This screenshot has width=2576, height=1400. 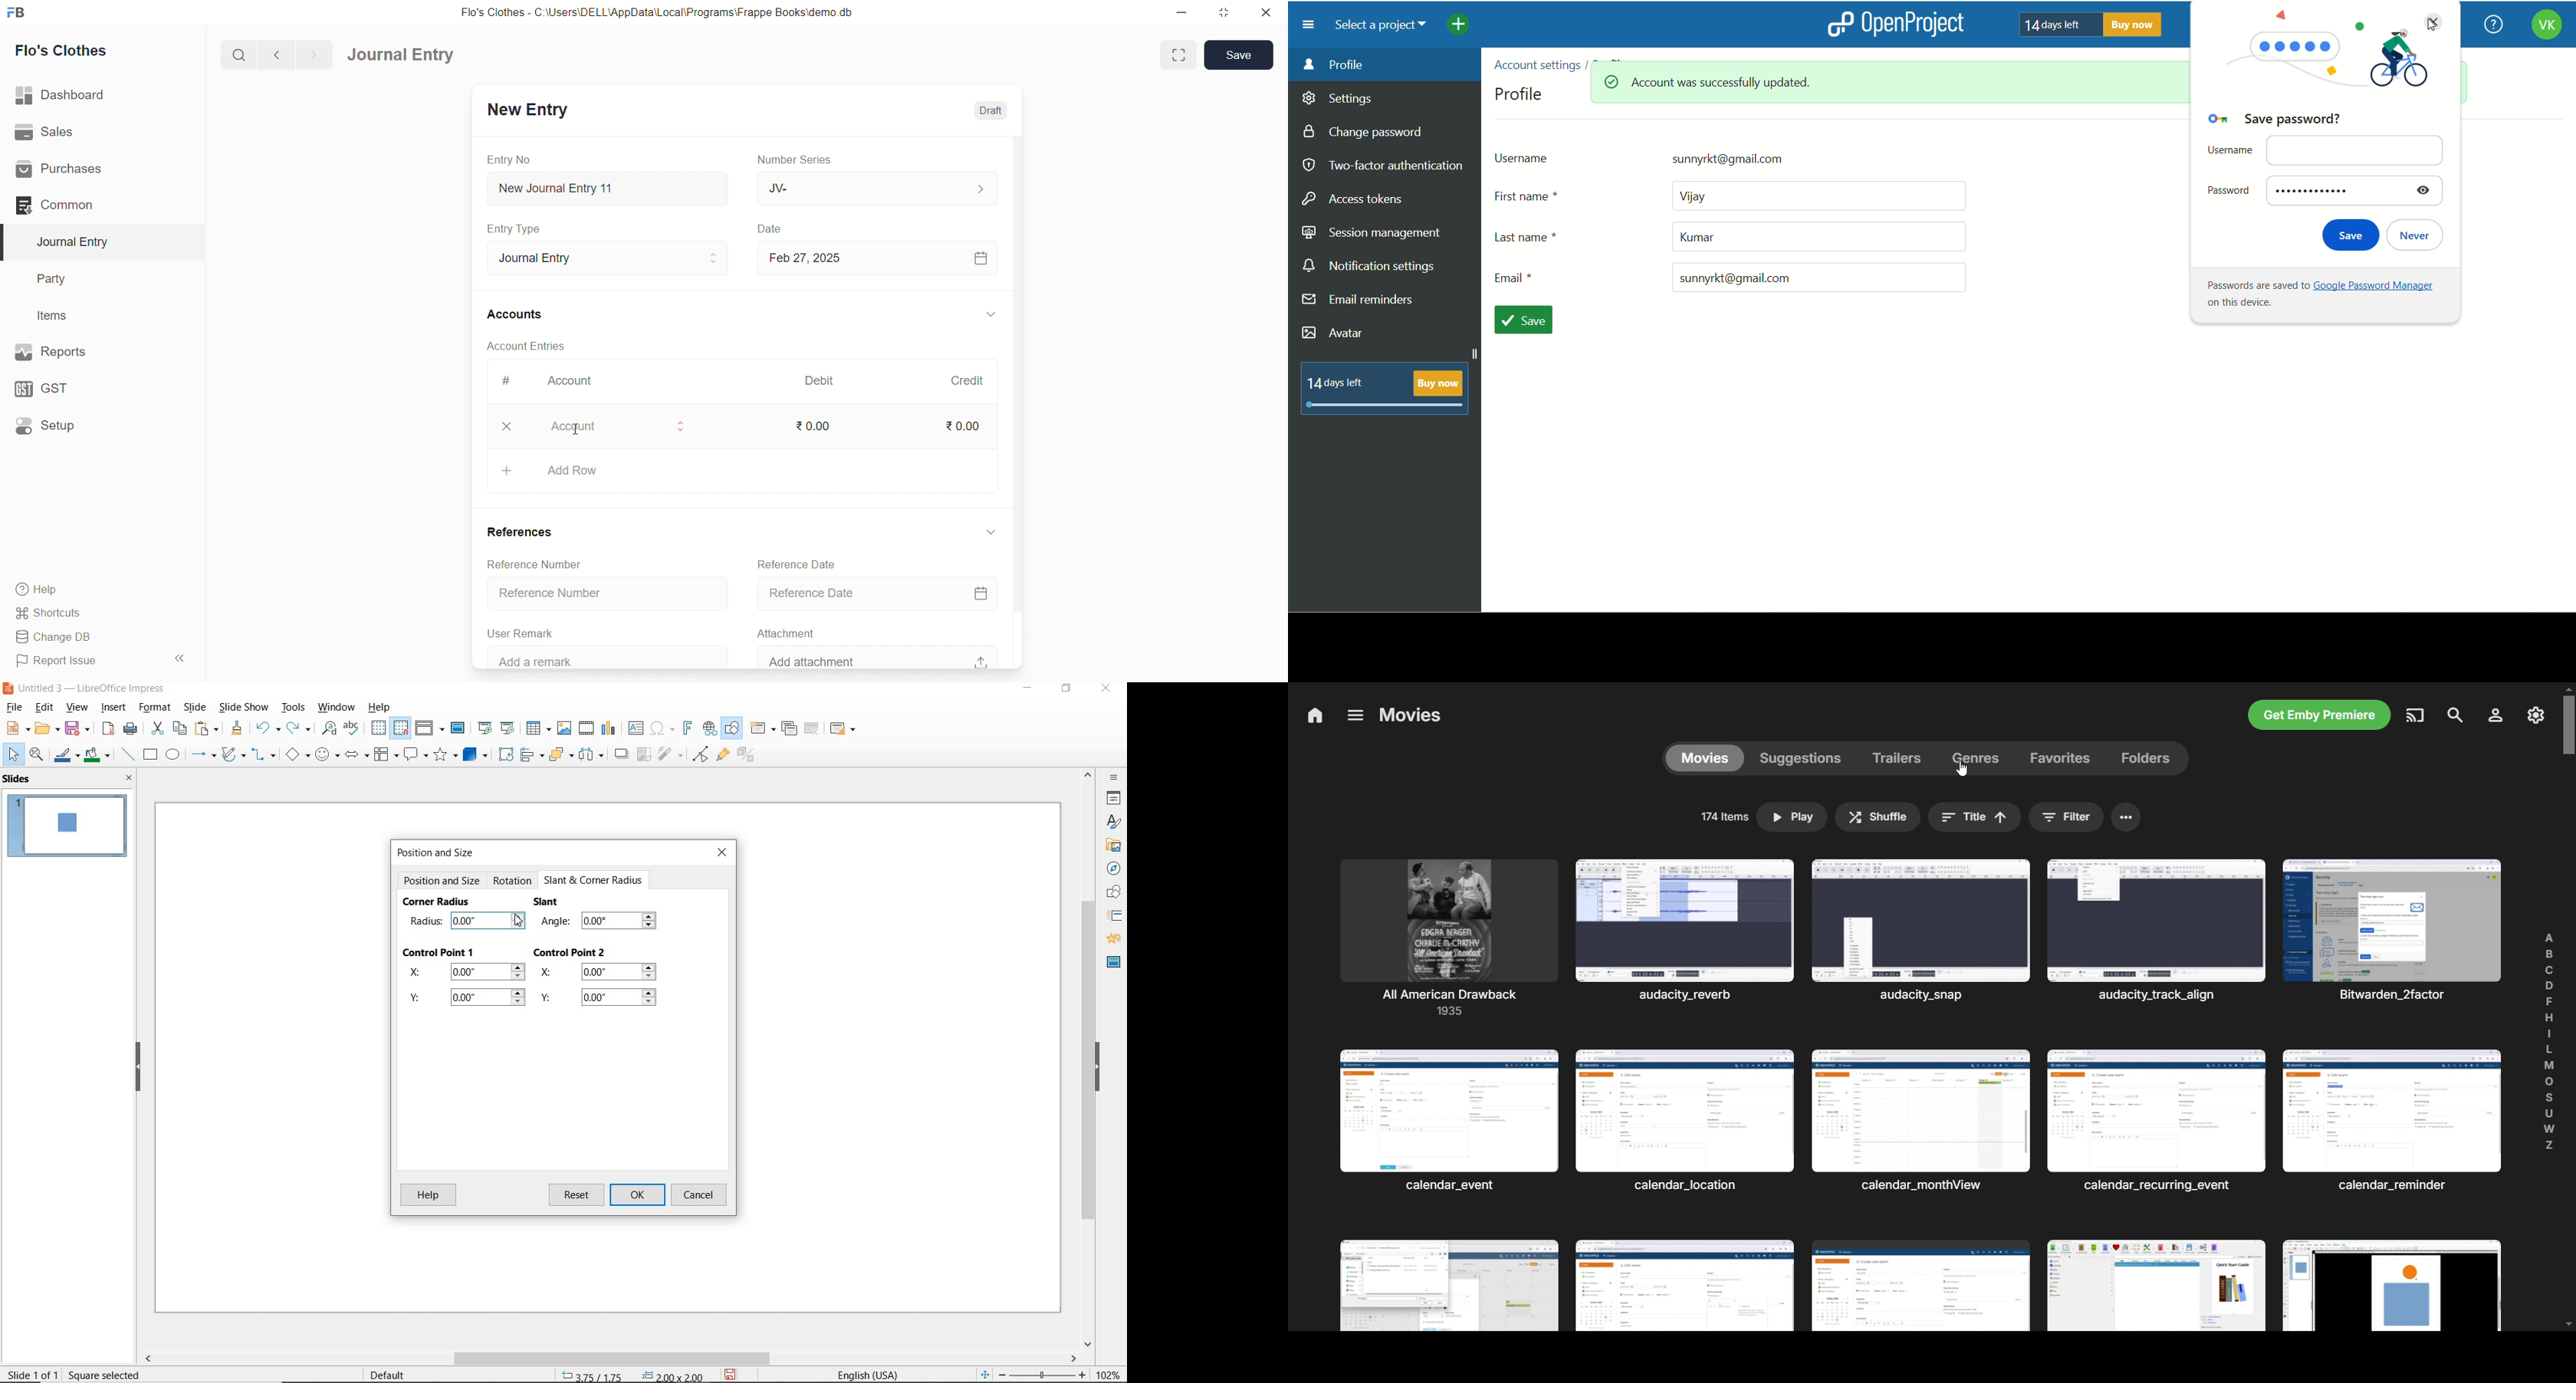 What do you see at coordinates (132, 728) in the screenshot?
I see `print` at bounding box center [132, 728].